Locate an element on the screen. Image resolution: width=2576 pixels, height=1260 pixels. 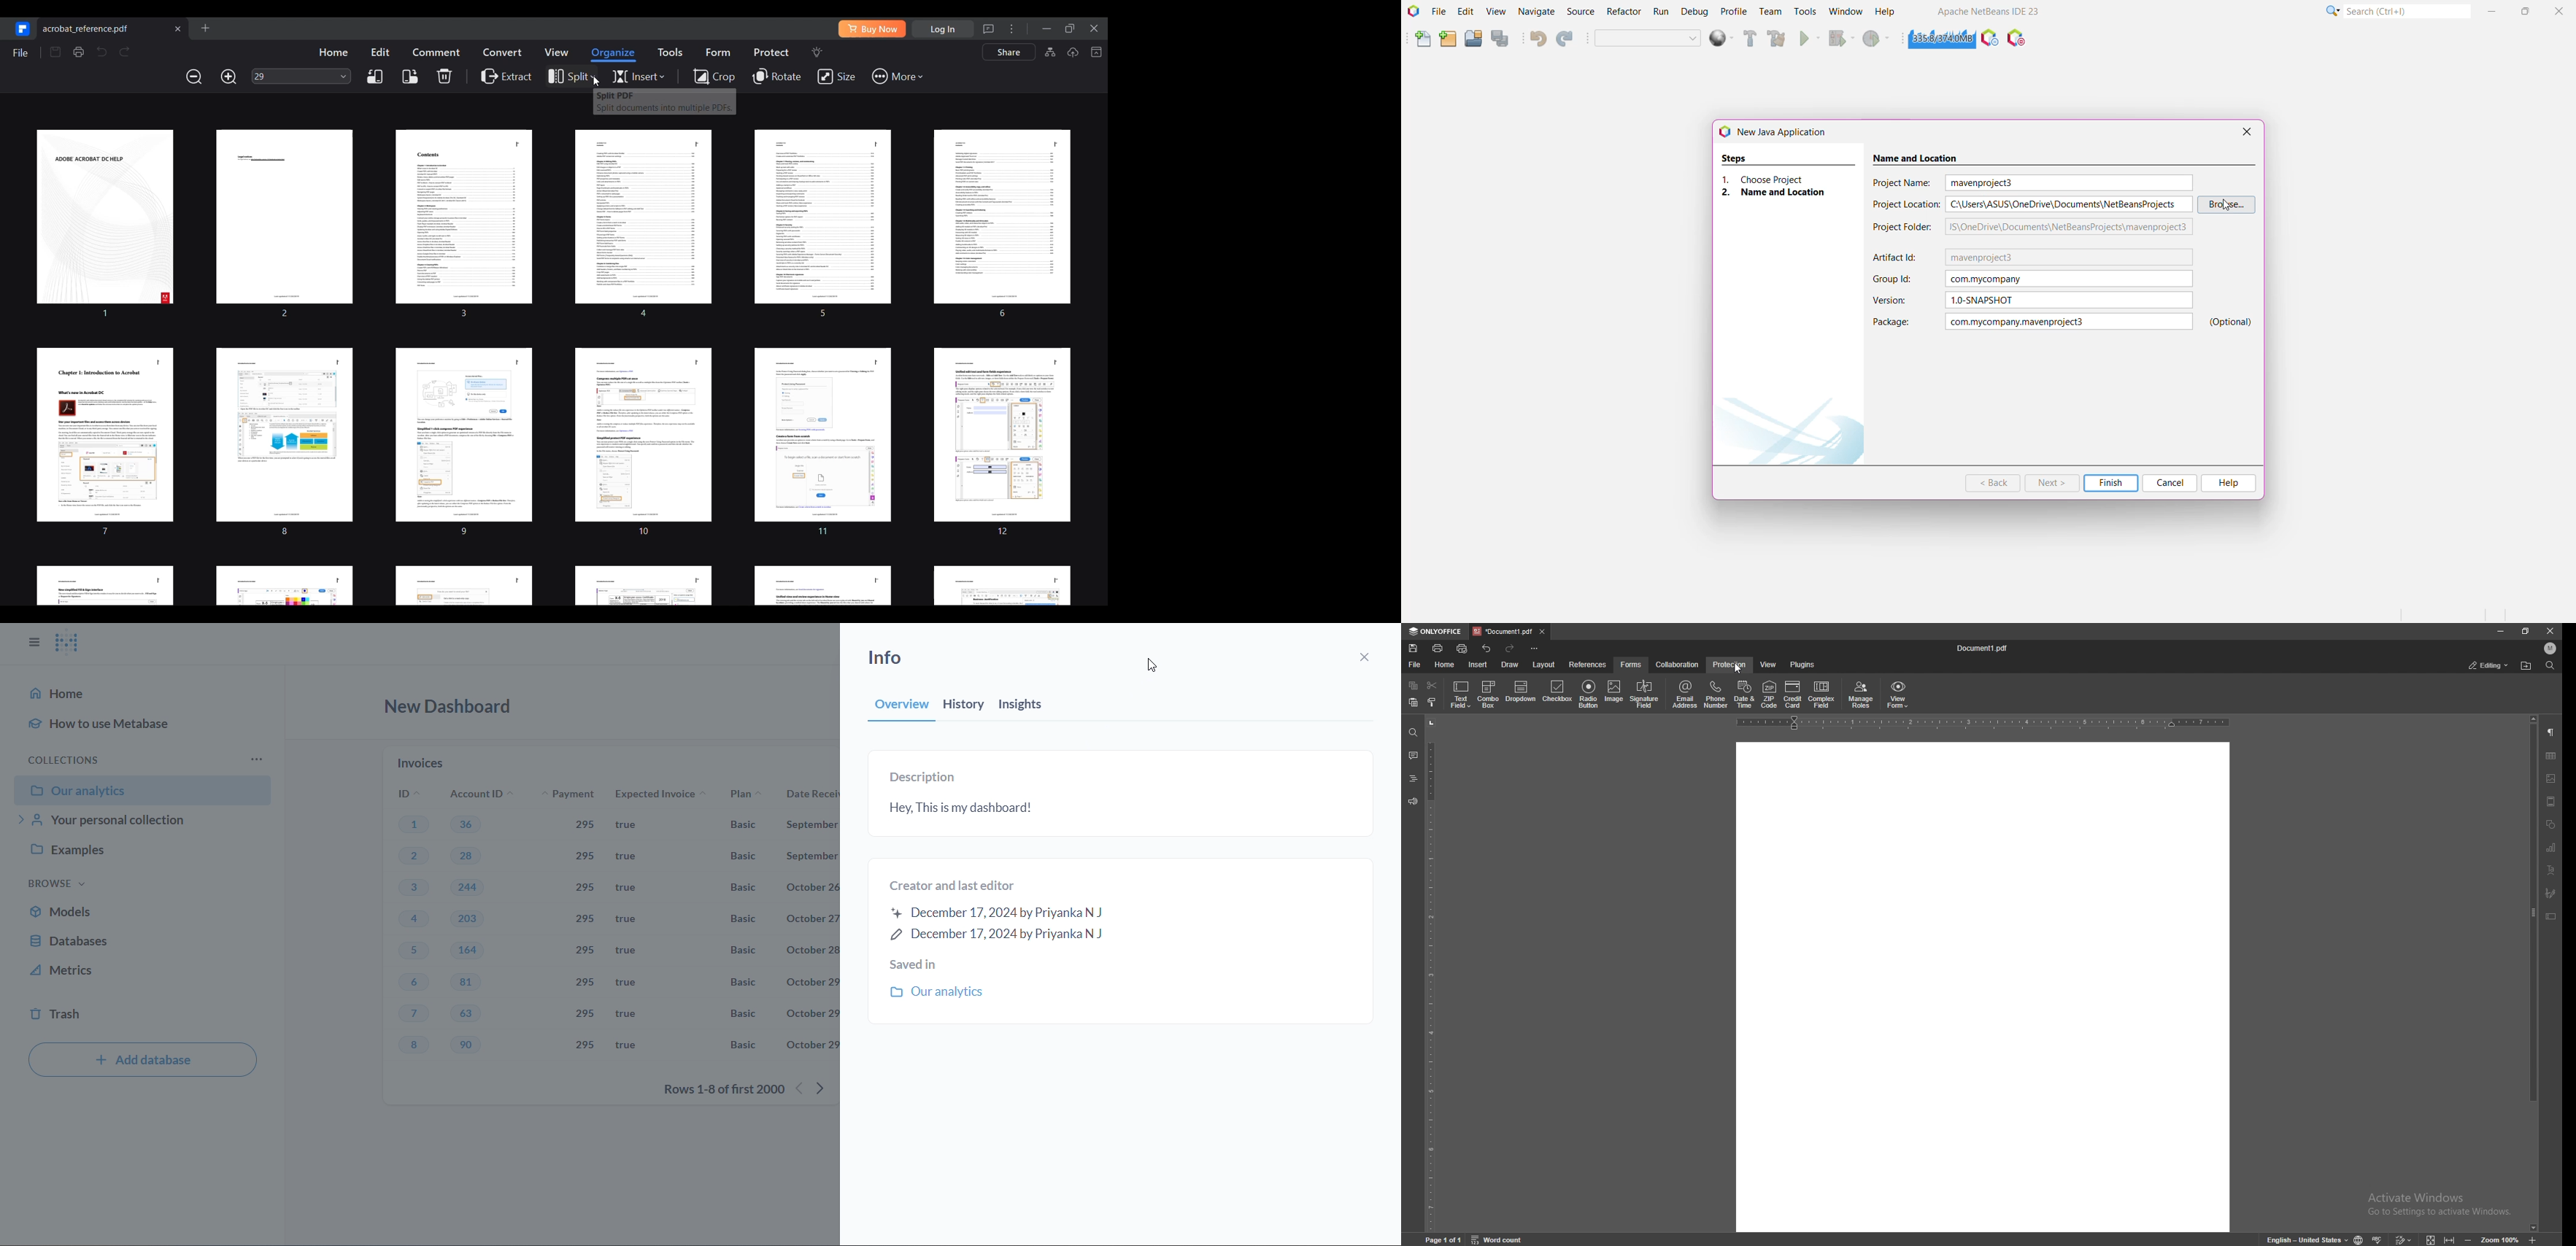
feedback is located at coordinates (1412, 801).